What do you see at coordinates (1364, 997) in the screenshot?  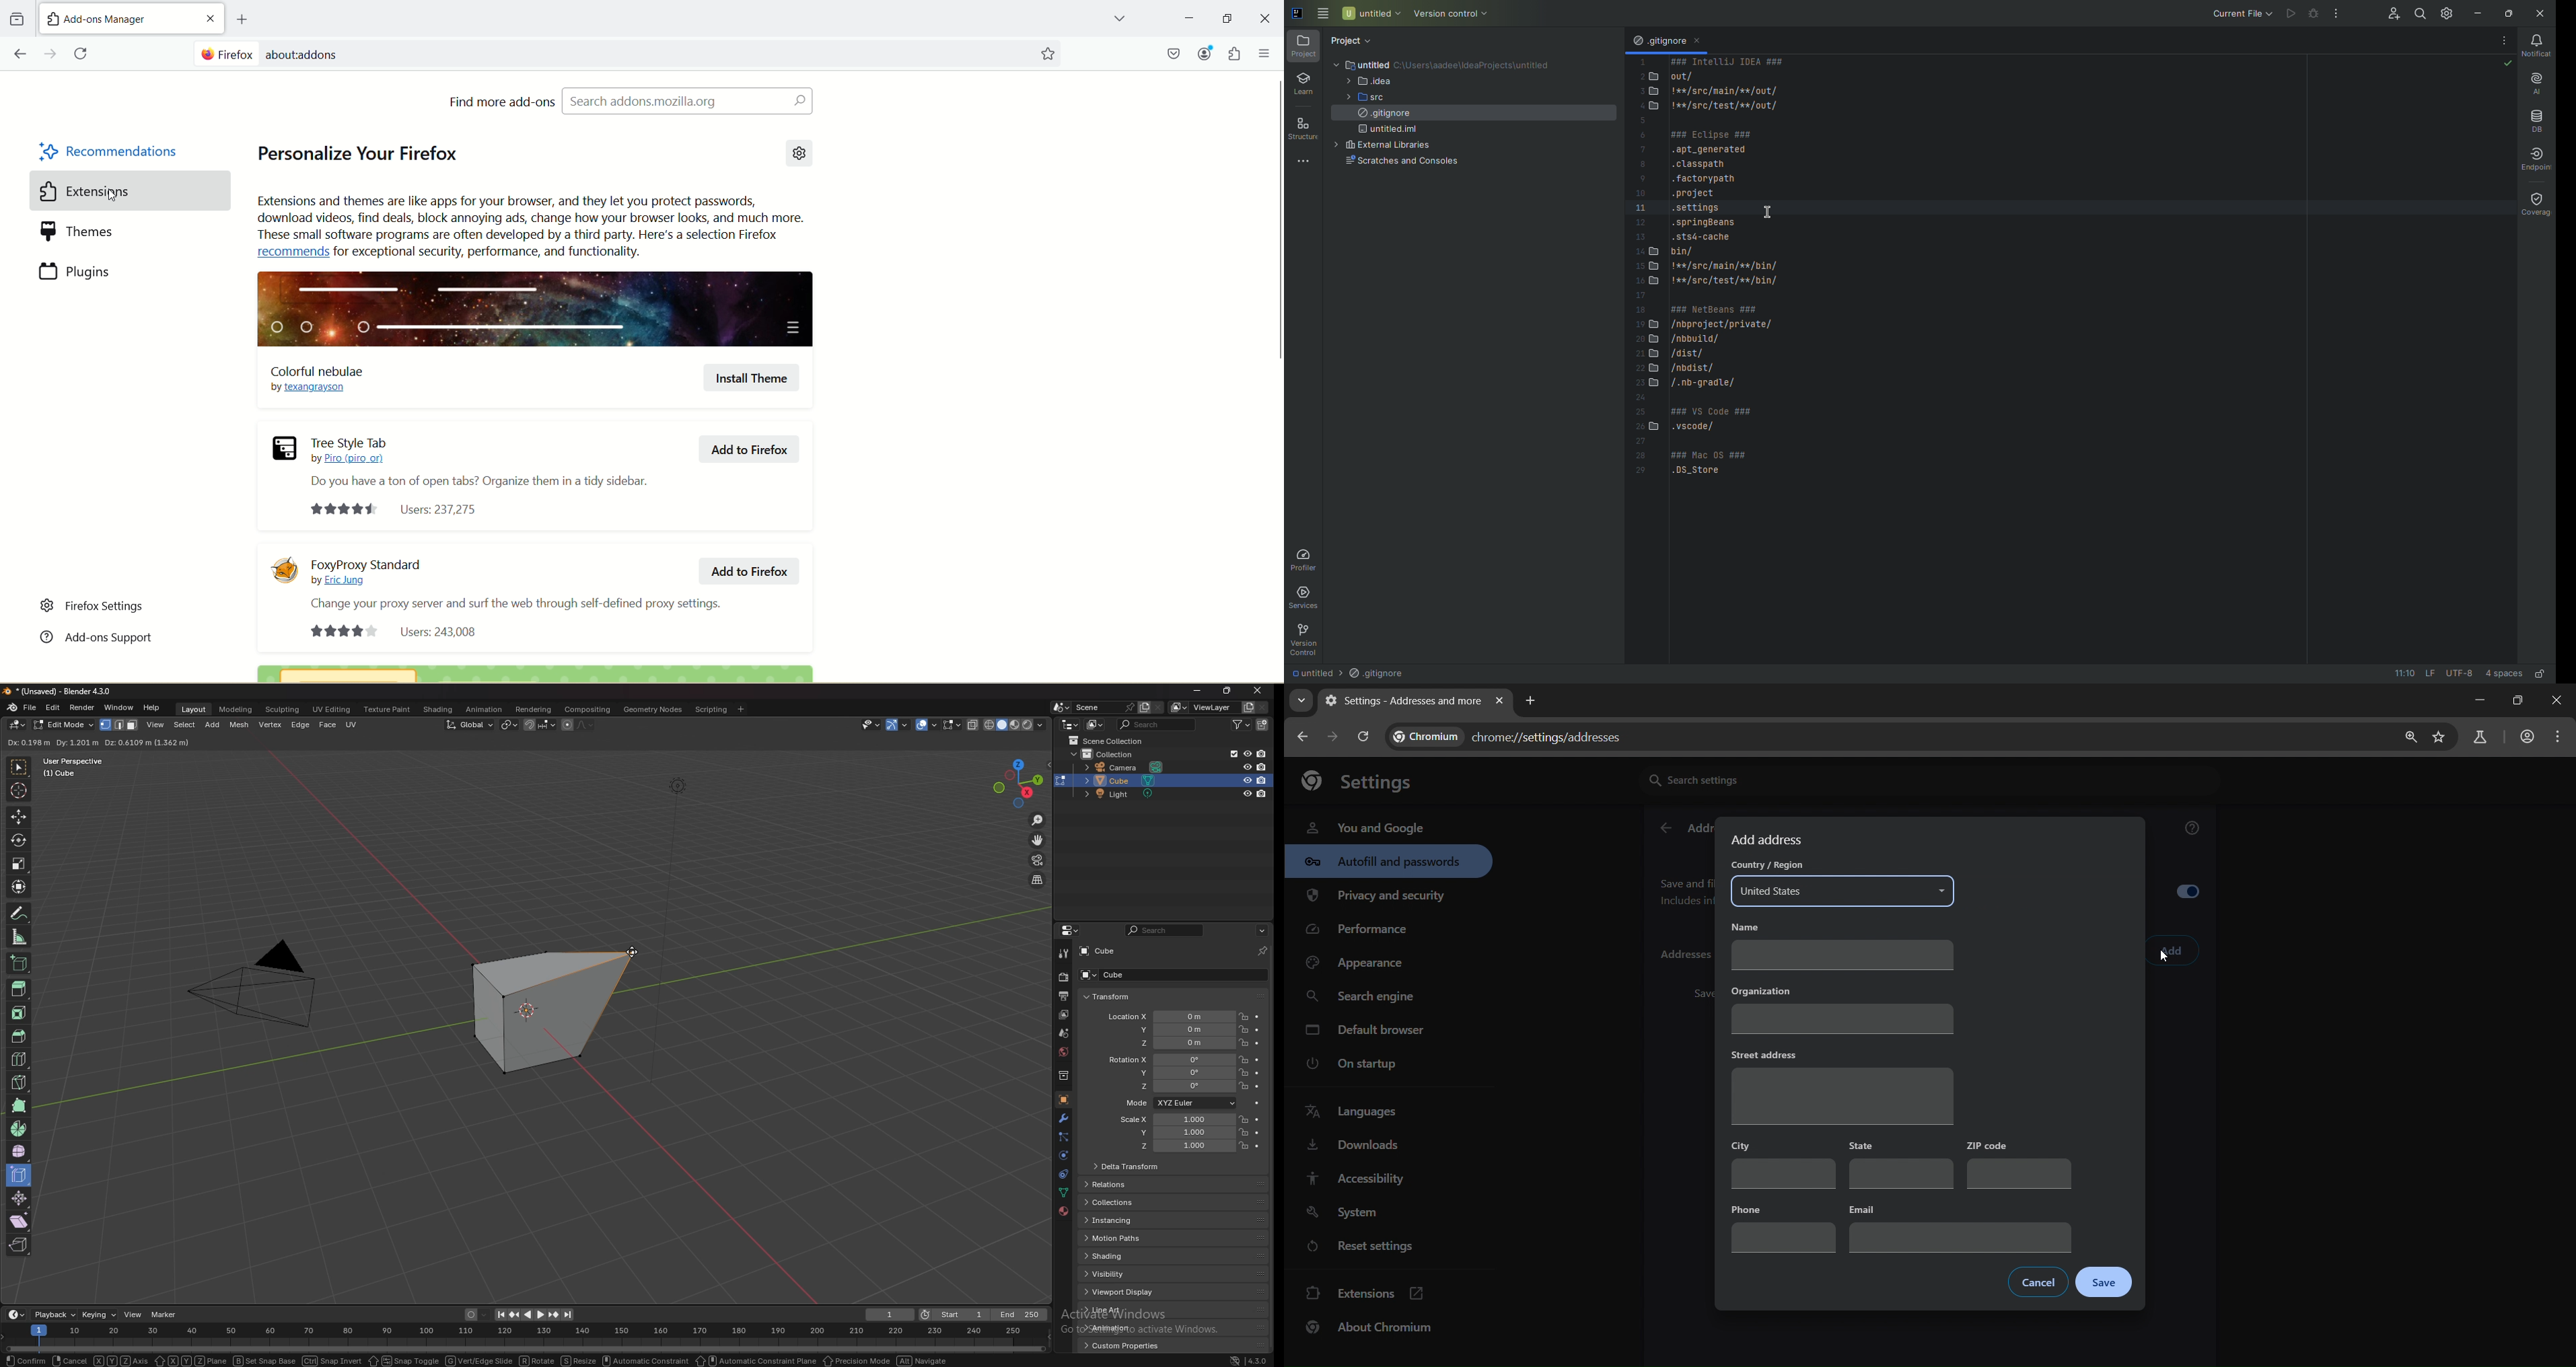 I see `search engine` at bounding box center [1364, 997].